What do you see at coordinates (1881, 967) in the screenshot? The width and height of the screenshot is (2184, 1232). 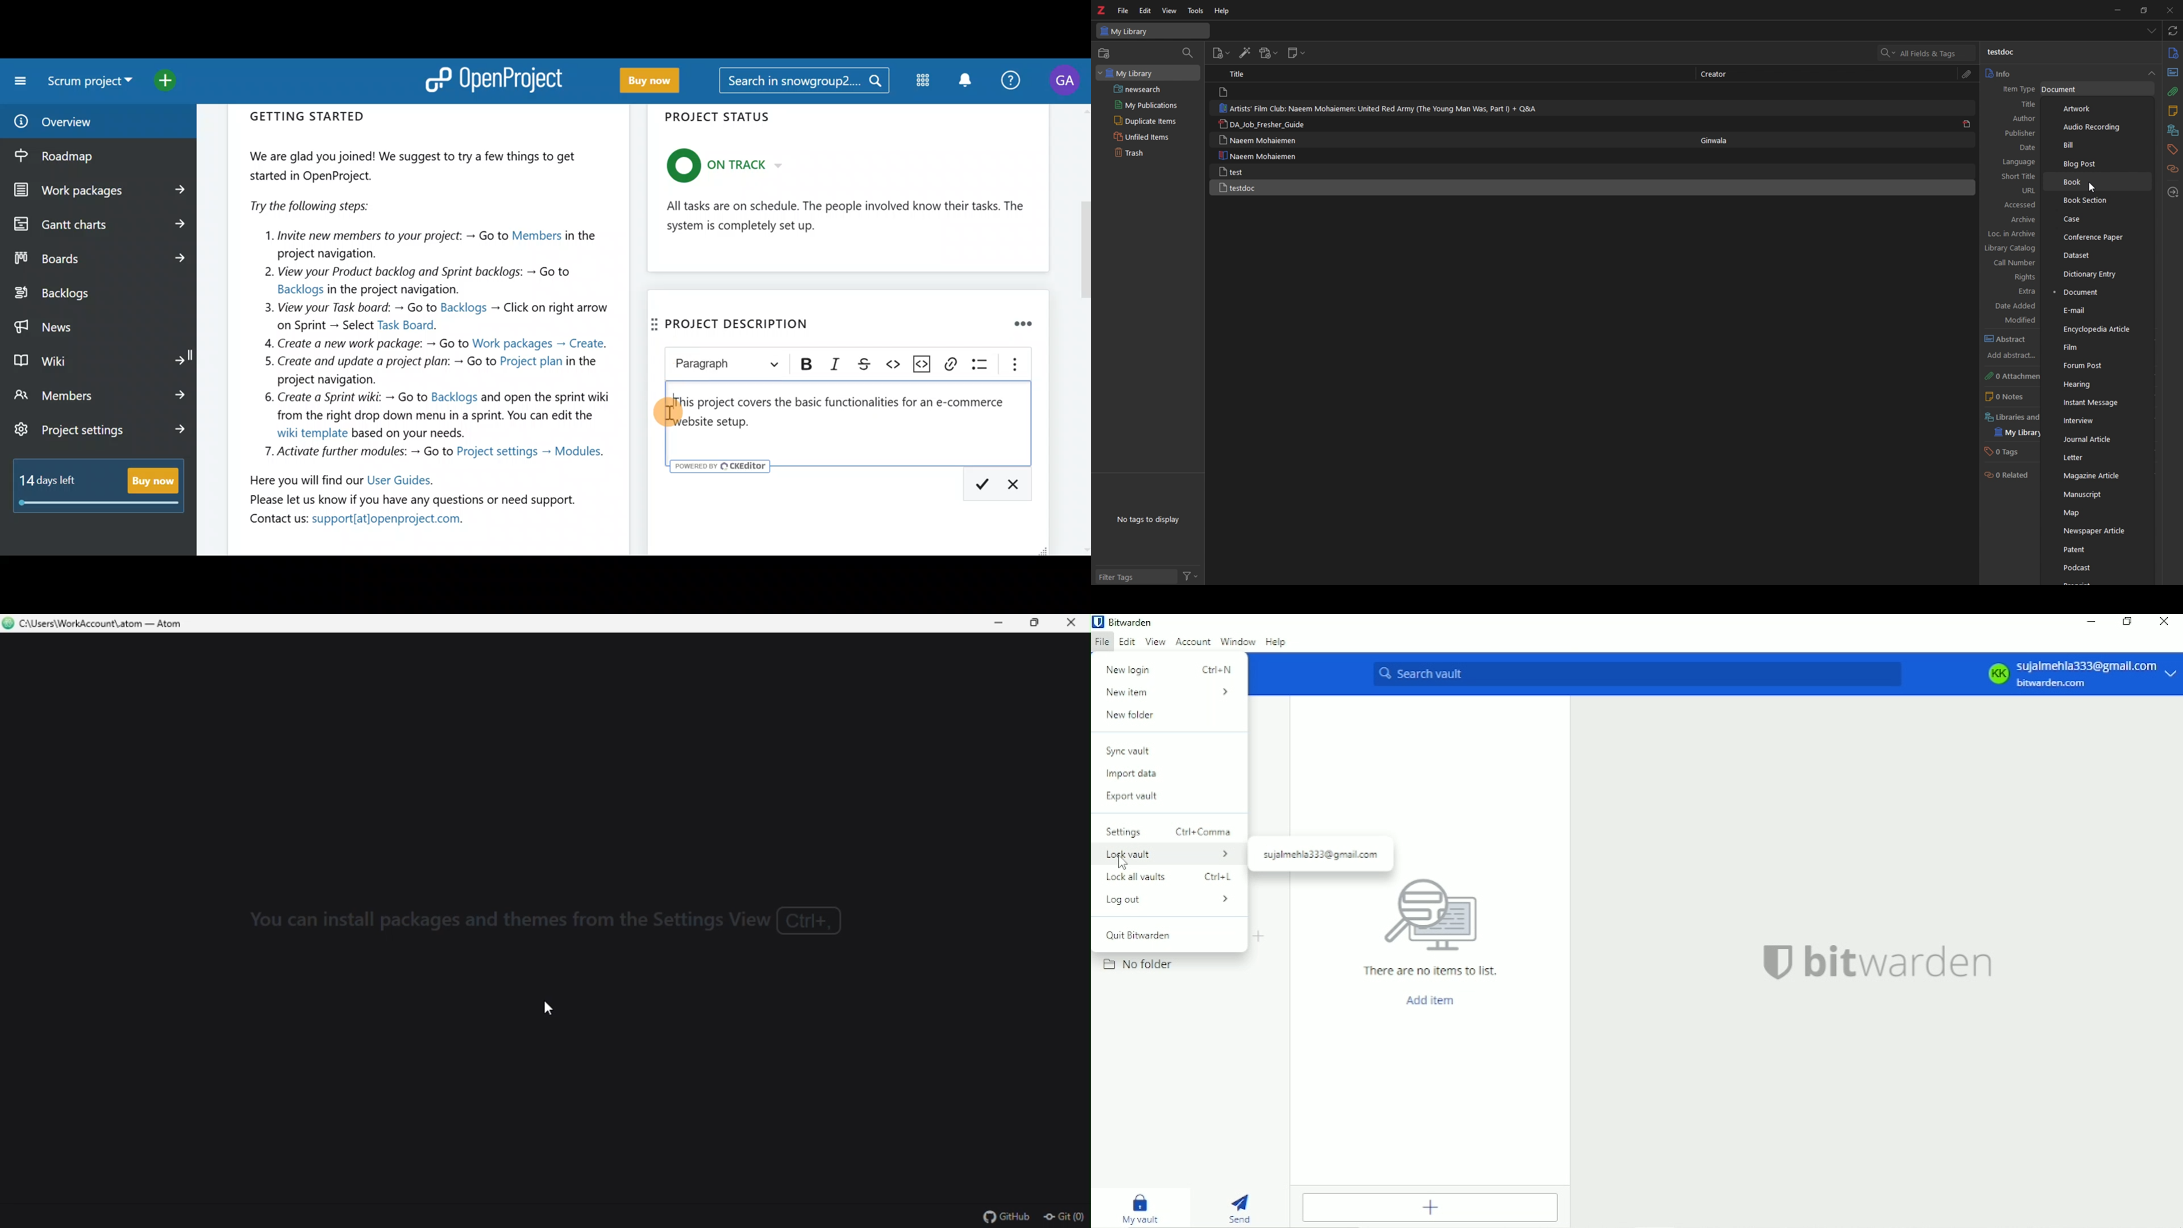 I see `bitwarden` at bounding box center [1881, 967].